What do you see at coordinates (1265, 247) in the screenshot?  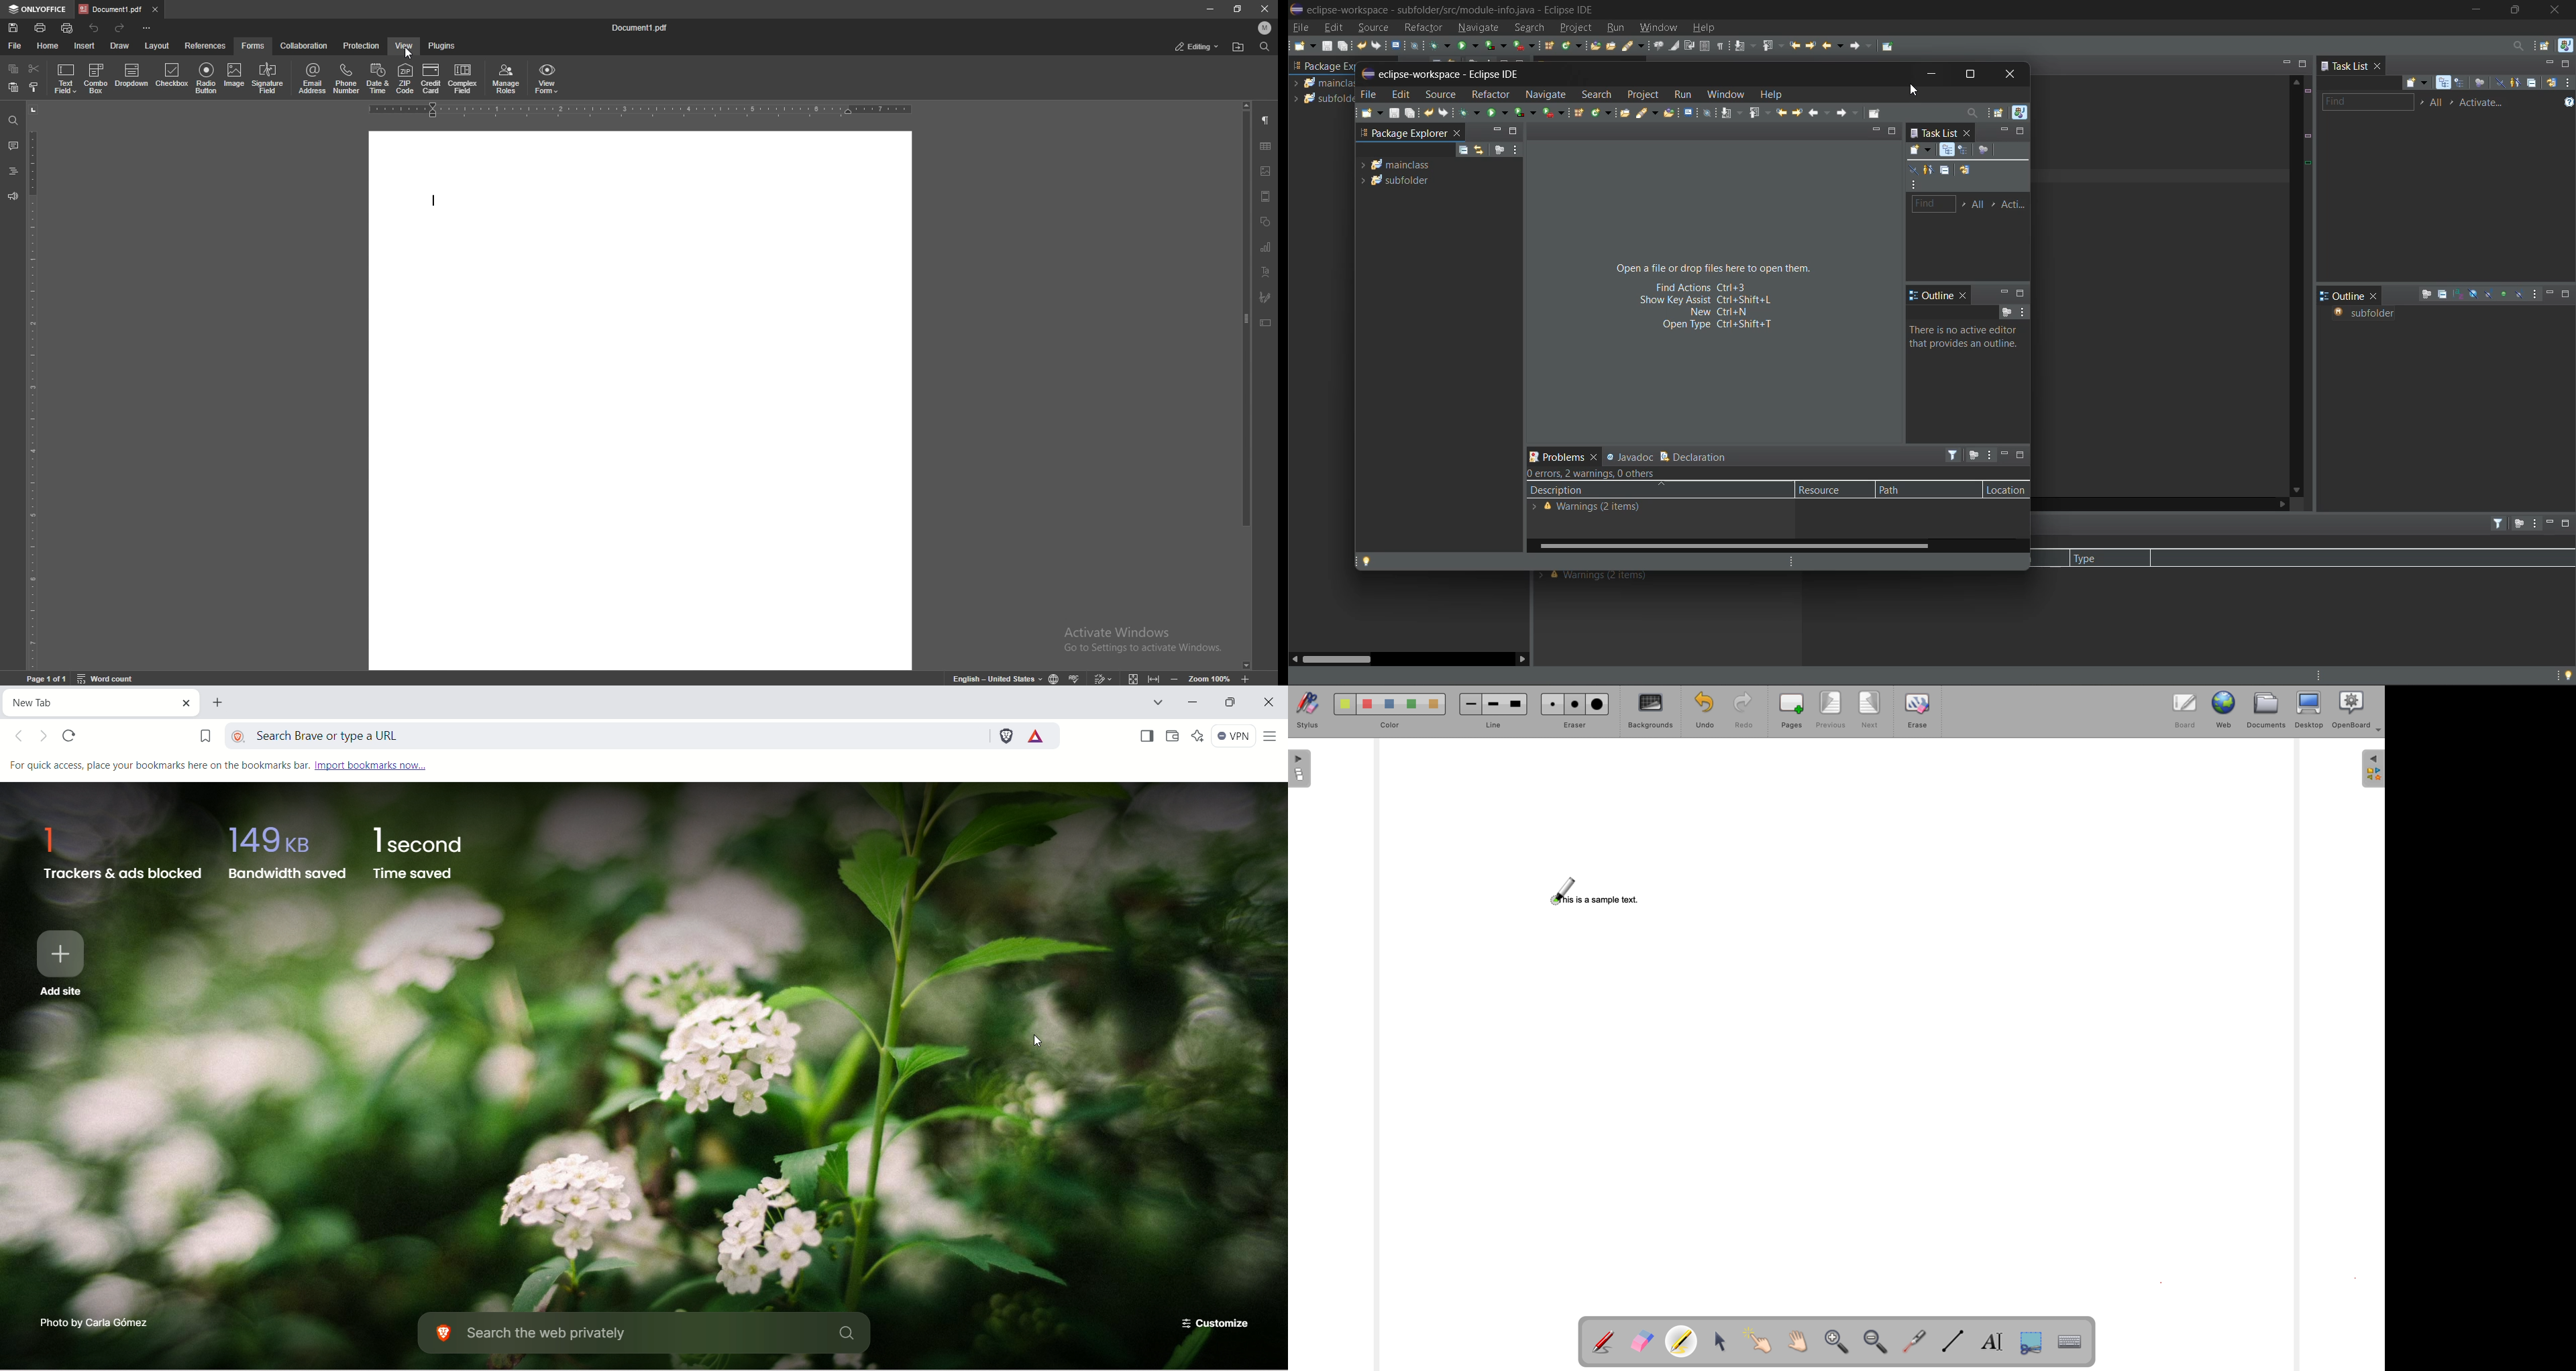 I see `chart` at bounding box center [1265, 247].